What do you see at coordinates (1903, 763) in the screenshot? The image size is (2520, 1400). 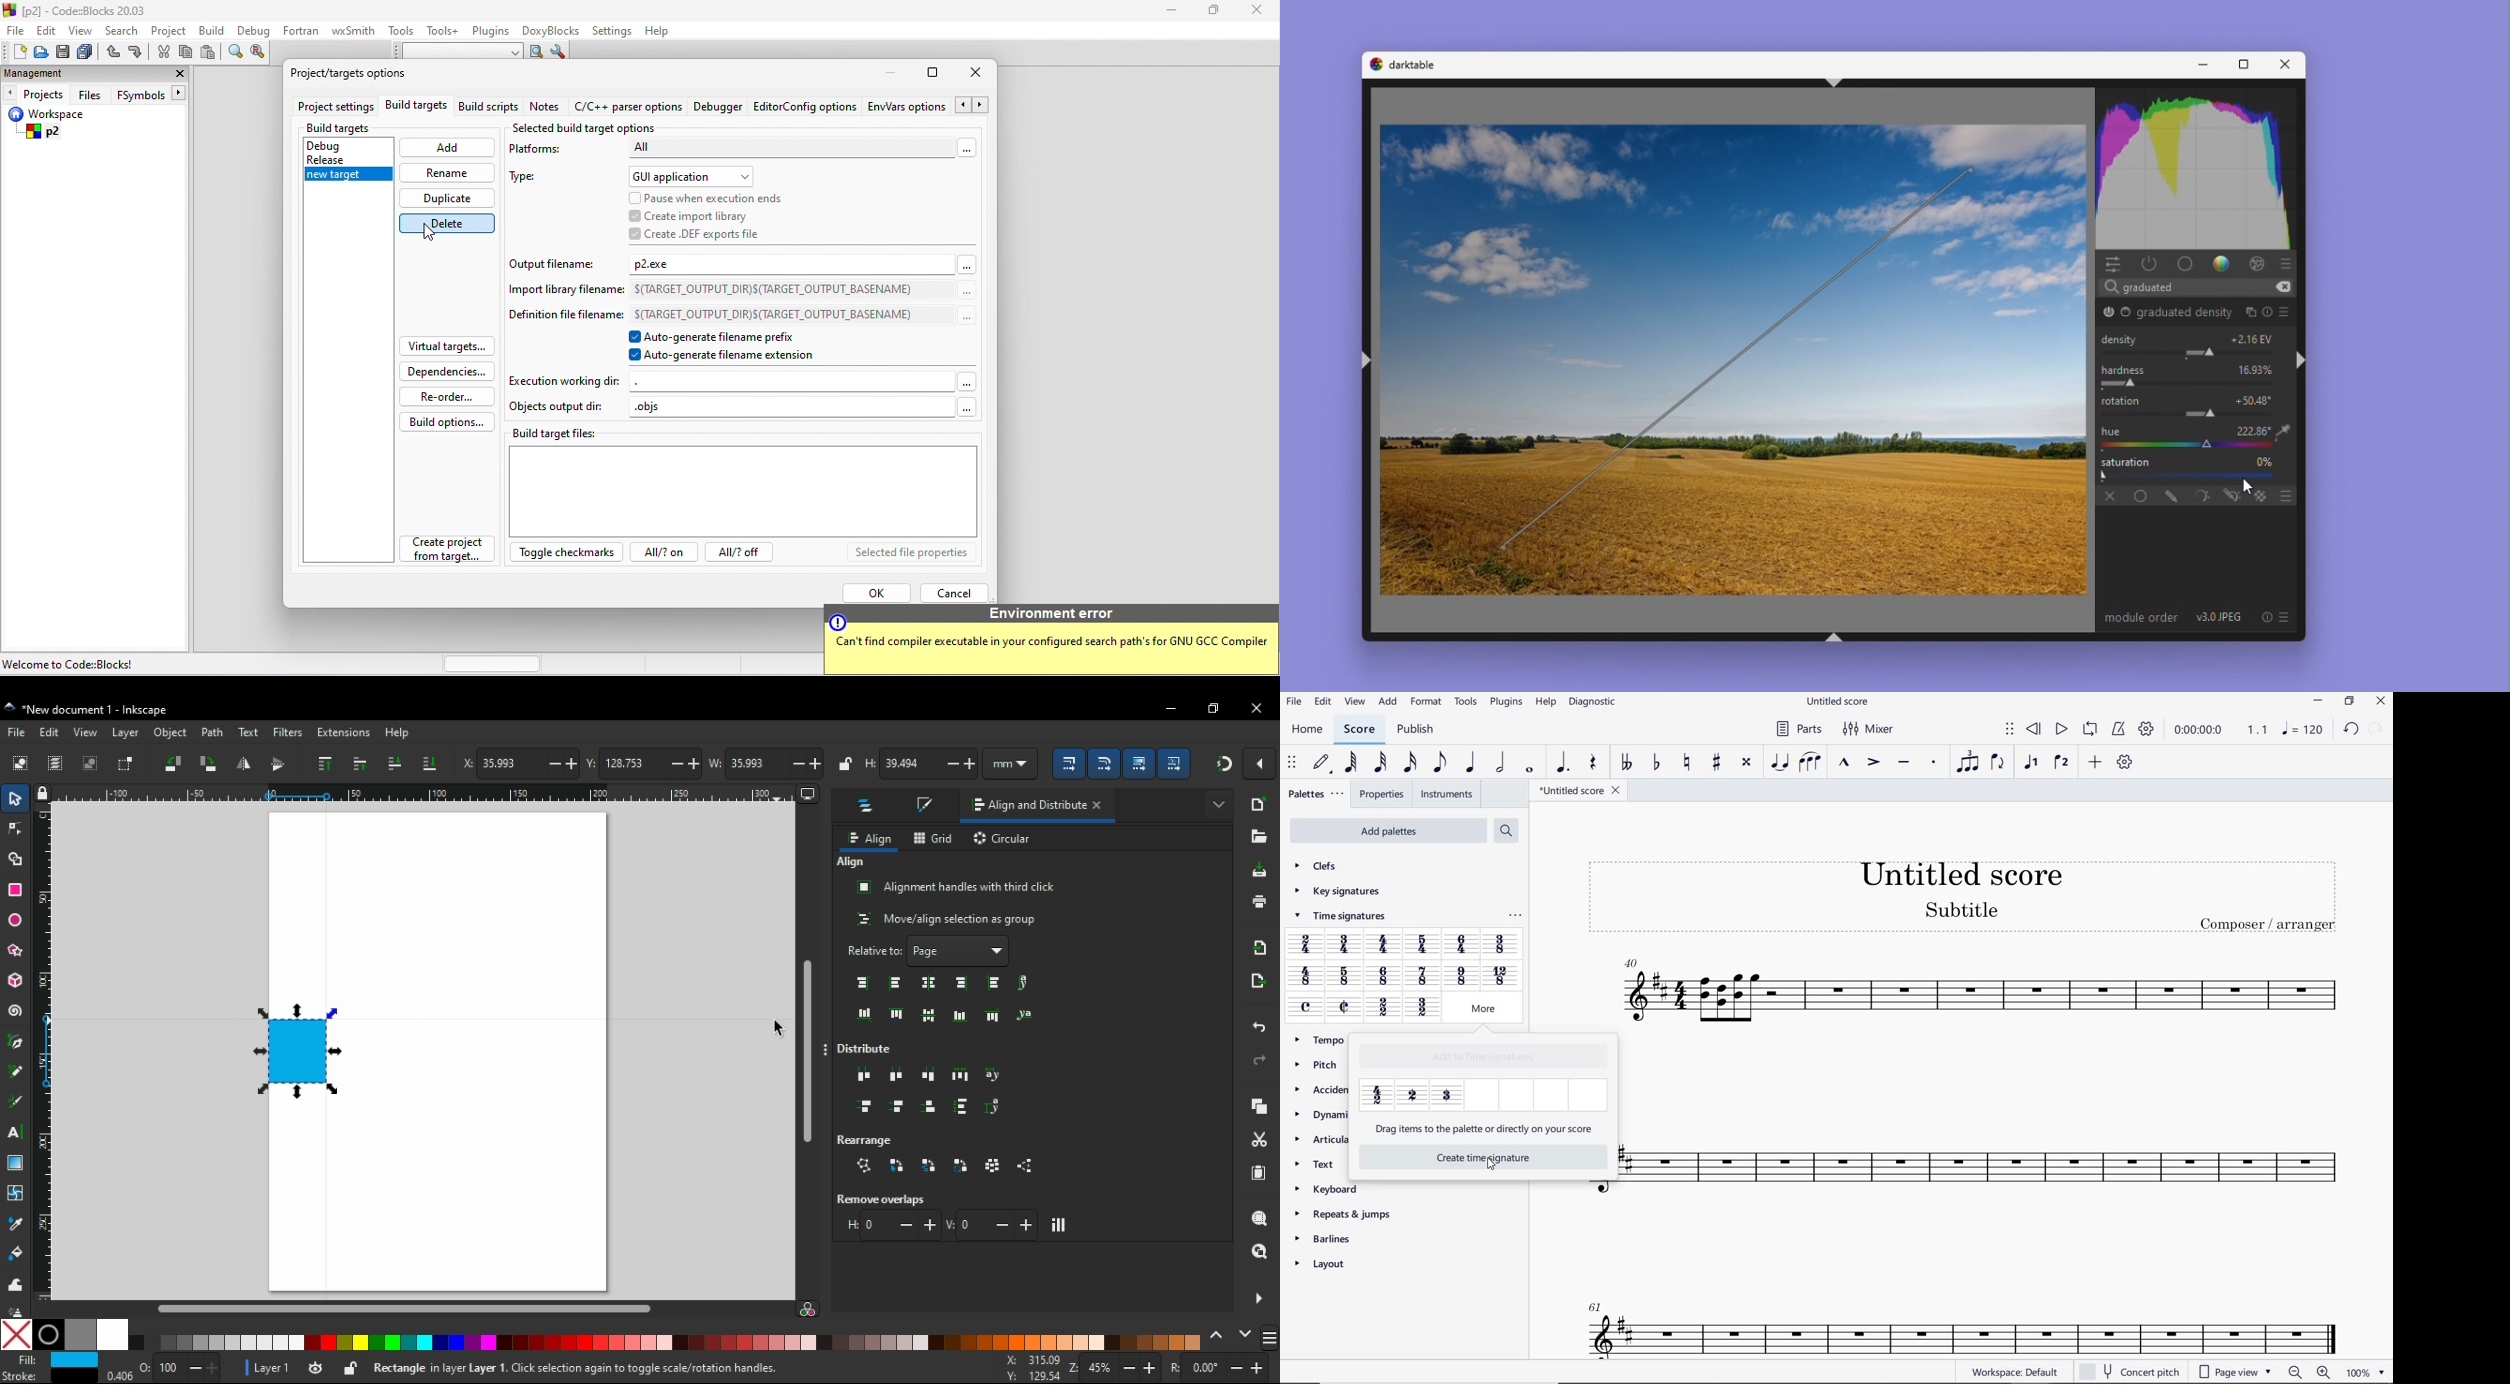 I see `TENUTO` at bounding box center [1903, 763].